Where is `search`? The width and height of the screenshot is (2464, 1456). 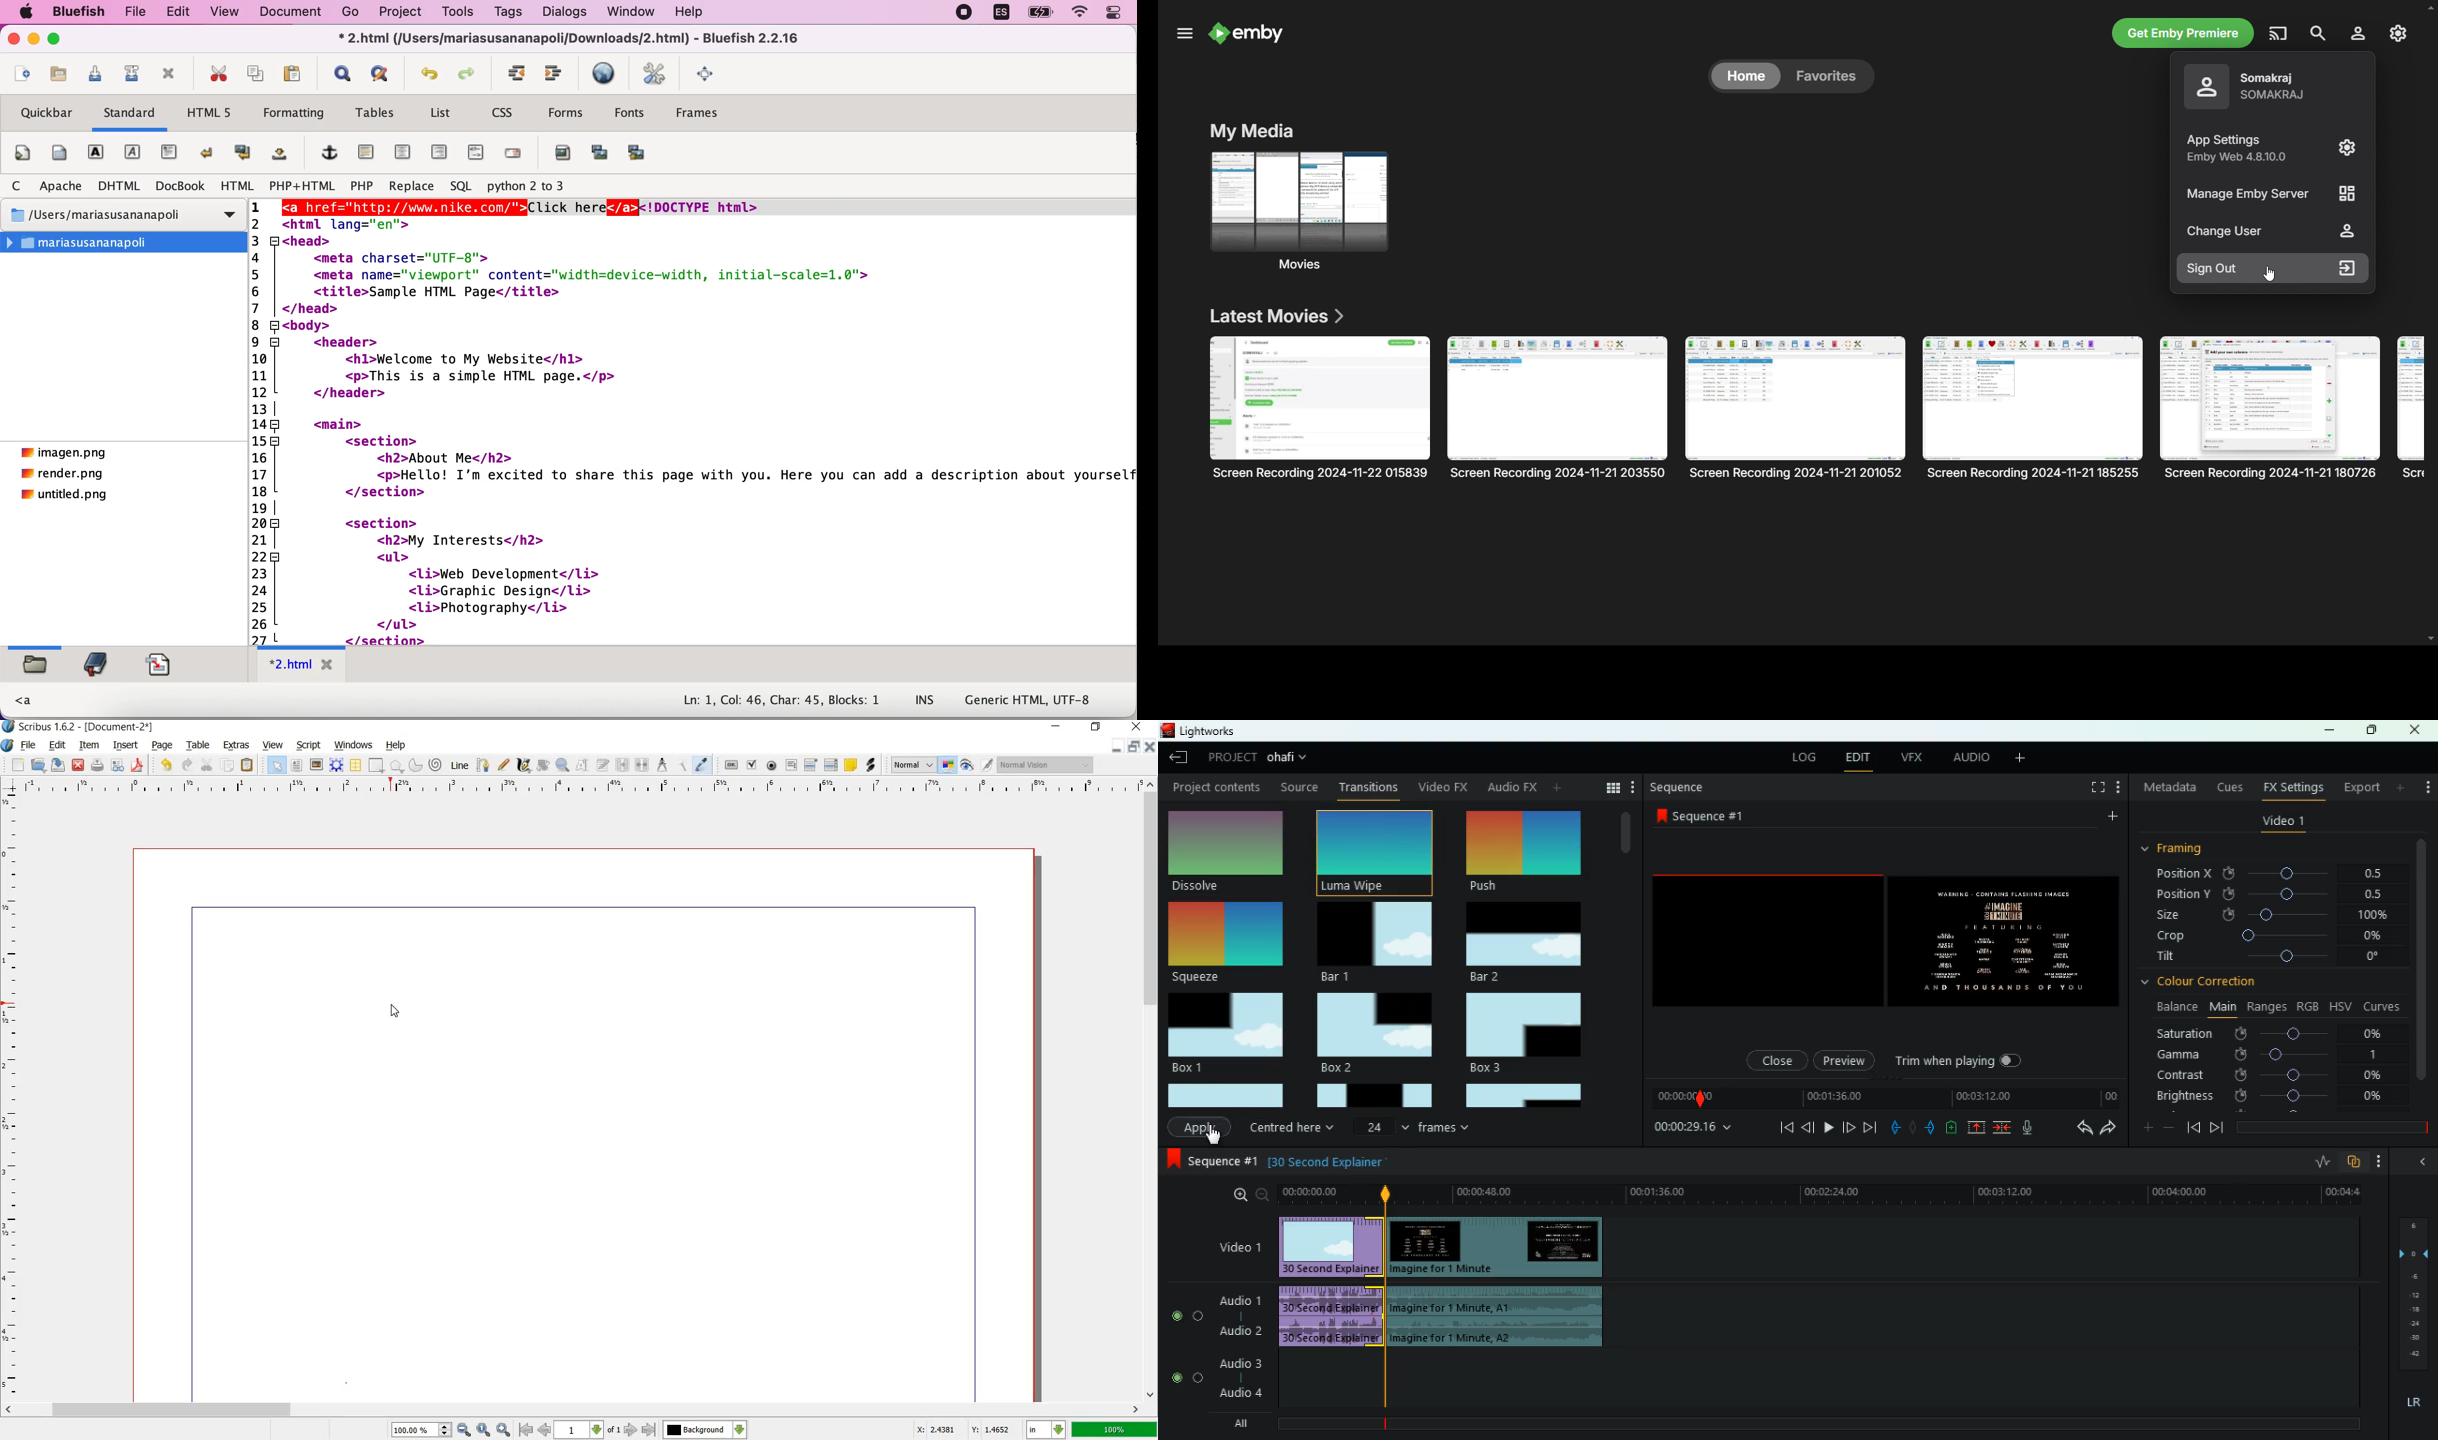 search is located at coordinates (2315, 33).